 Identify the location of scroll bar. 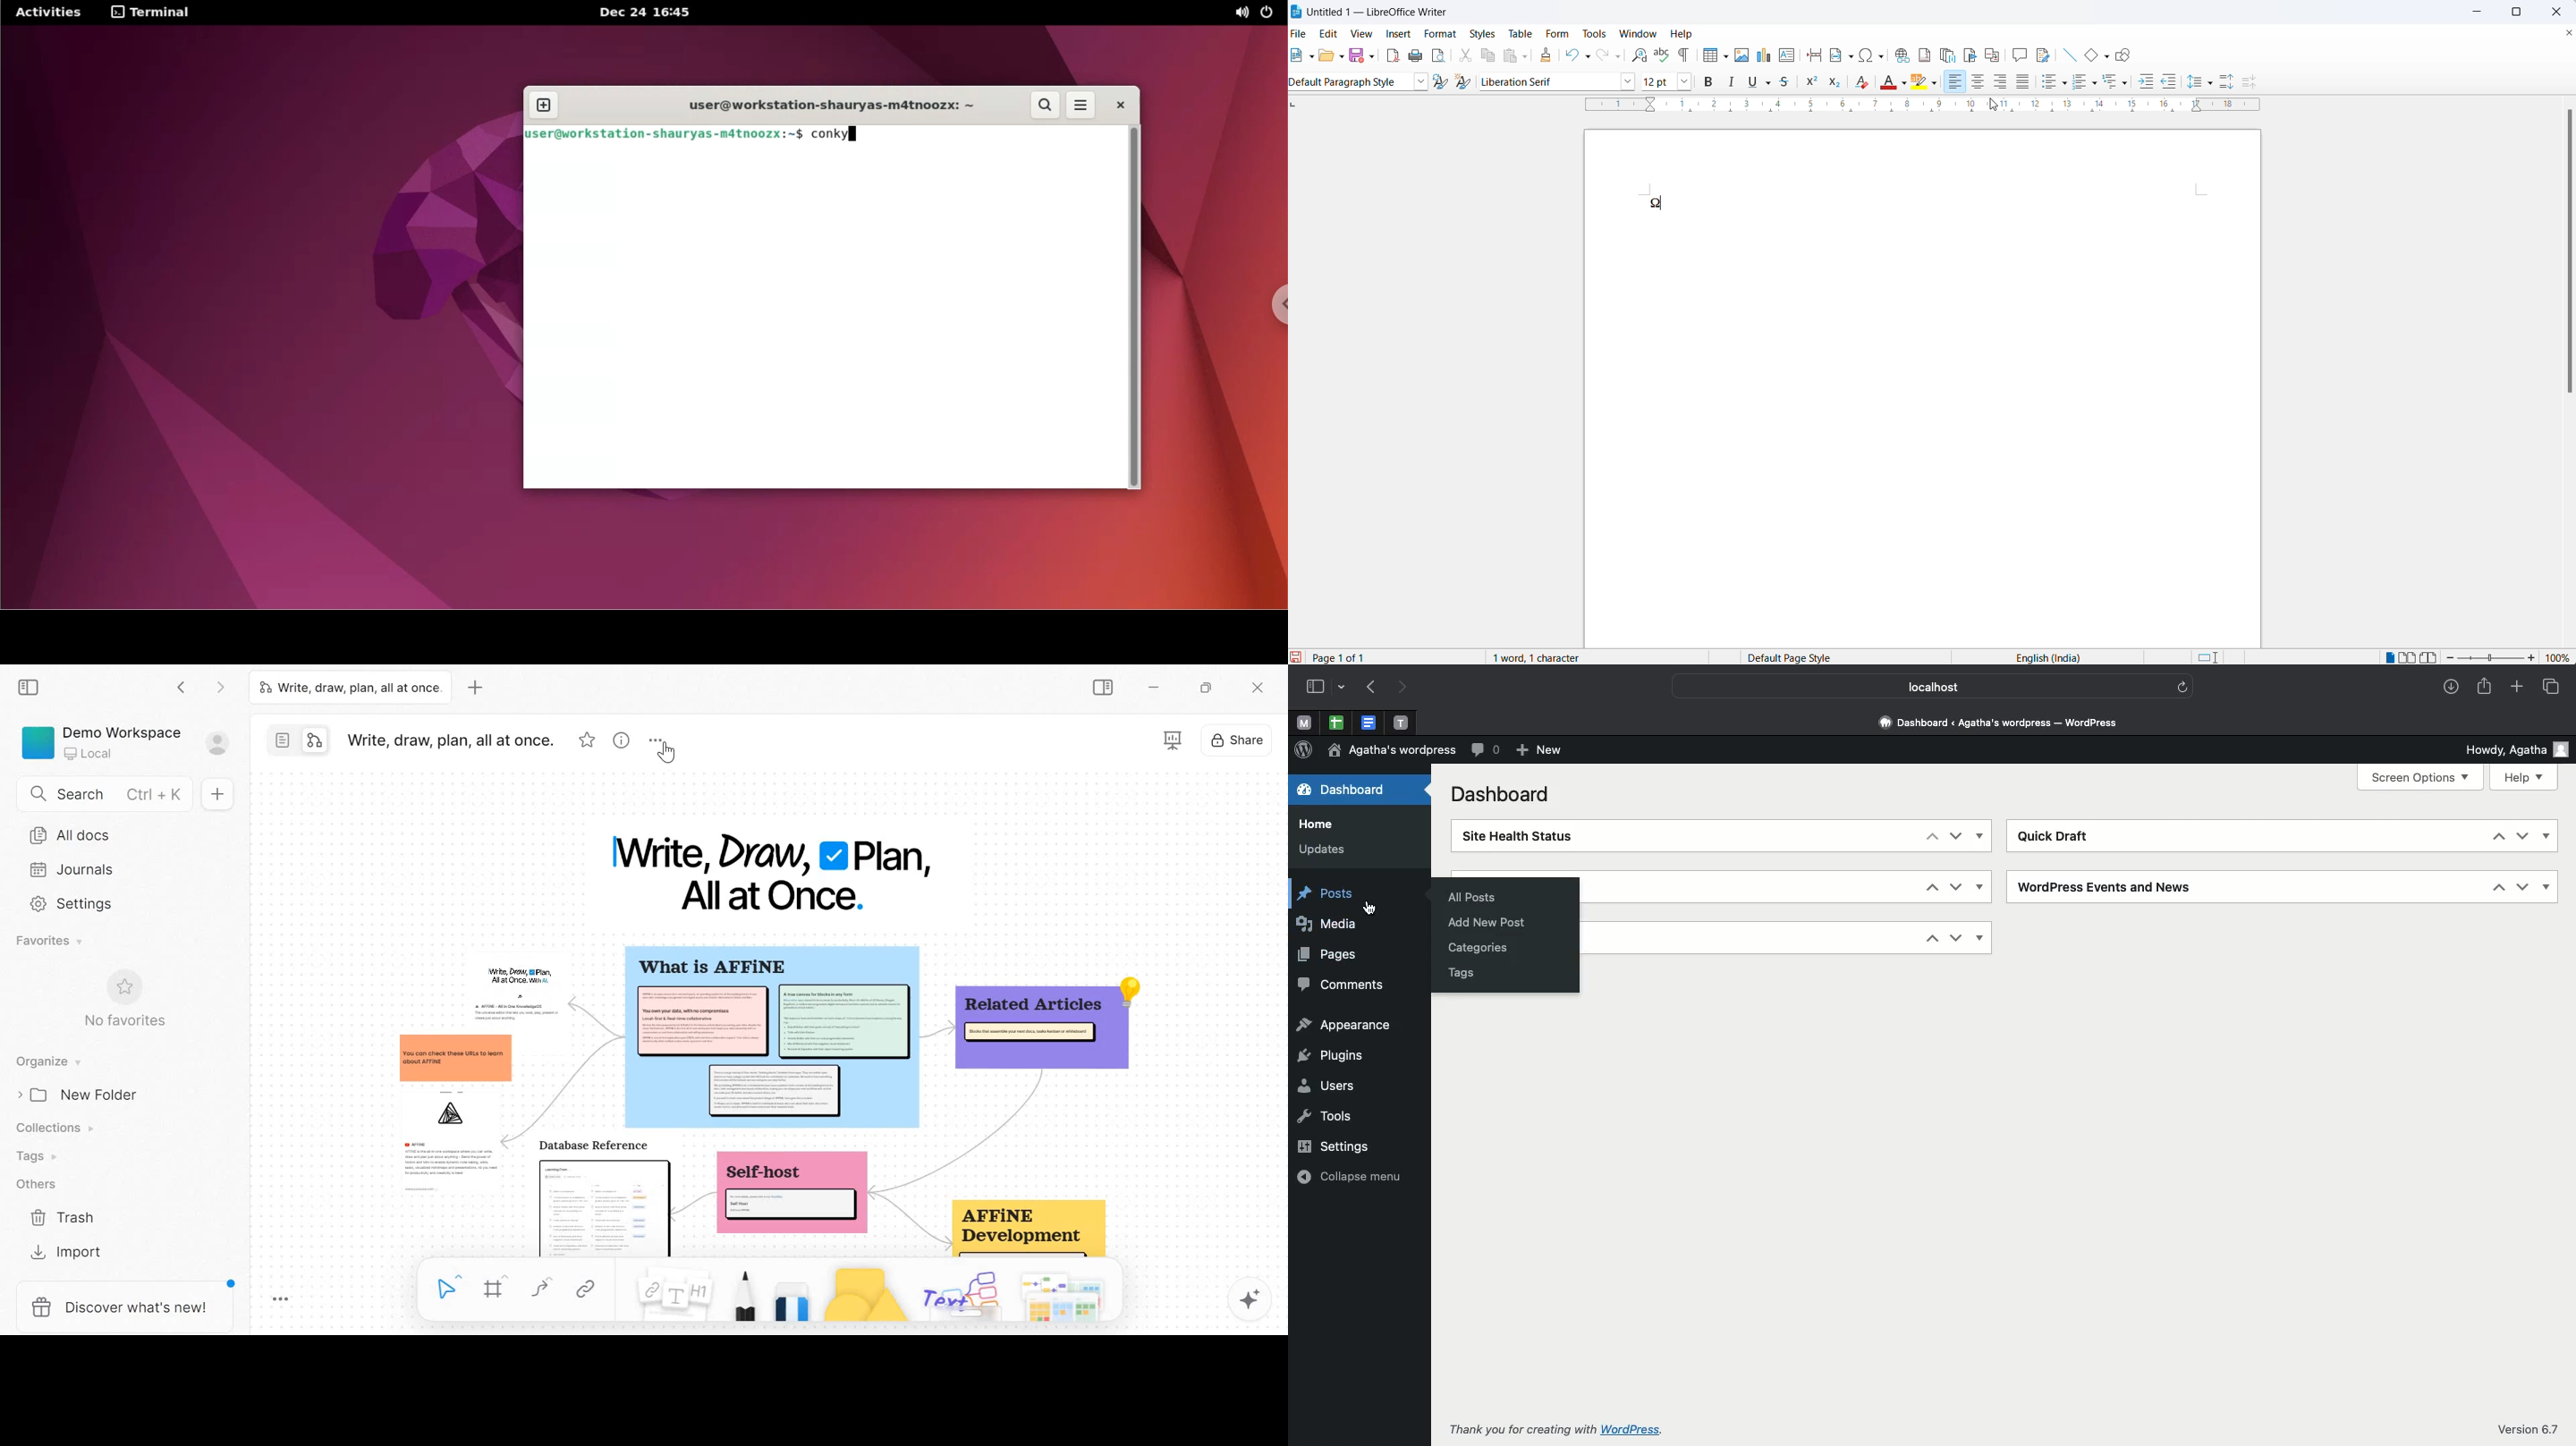
(2567, 256).